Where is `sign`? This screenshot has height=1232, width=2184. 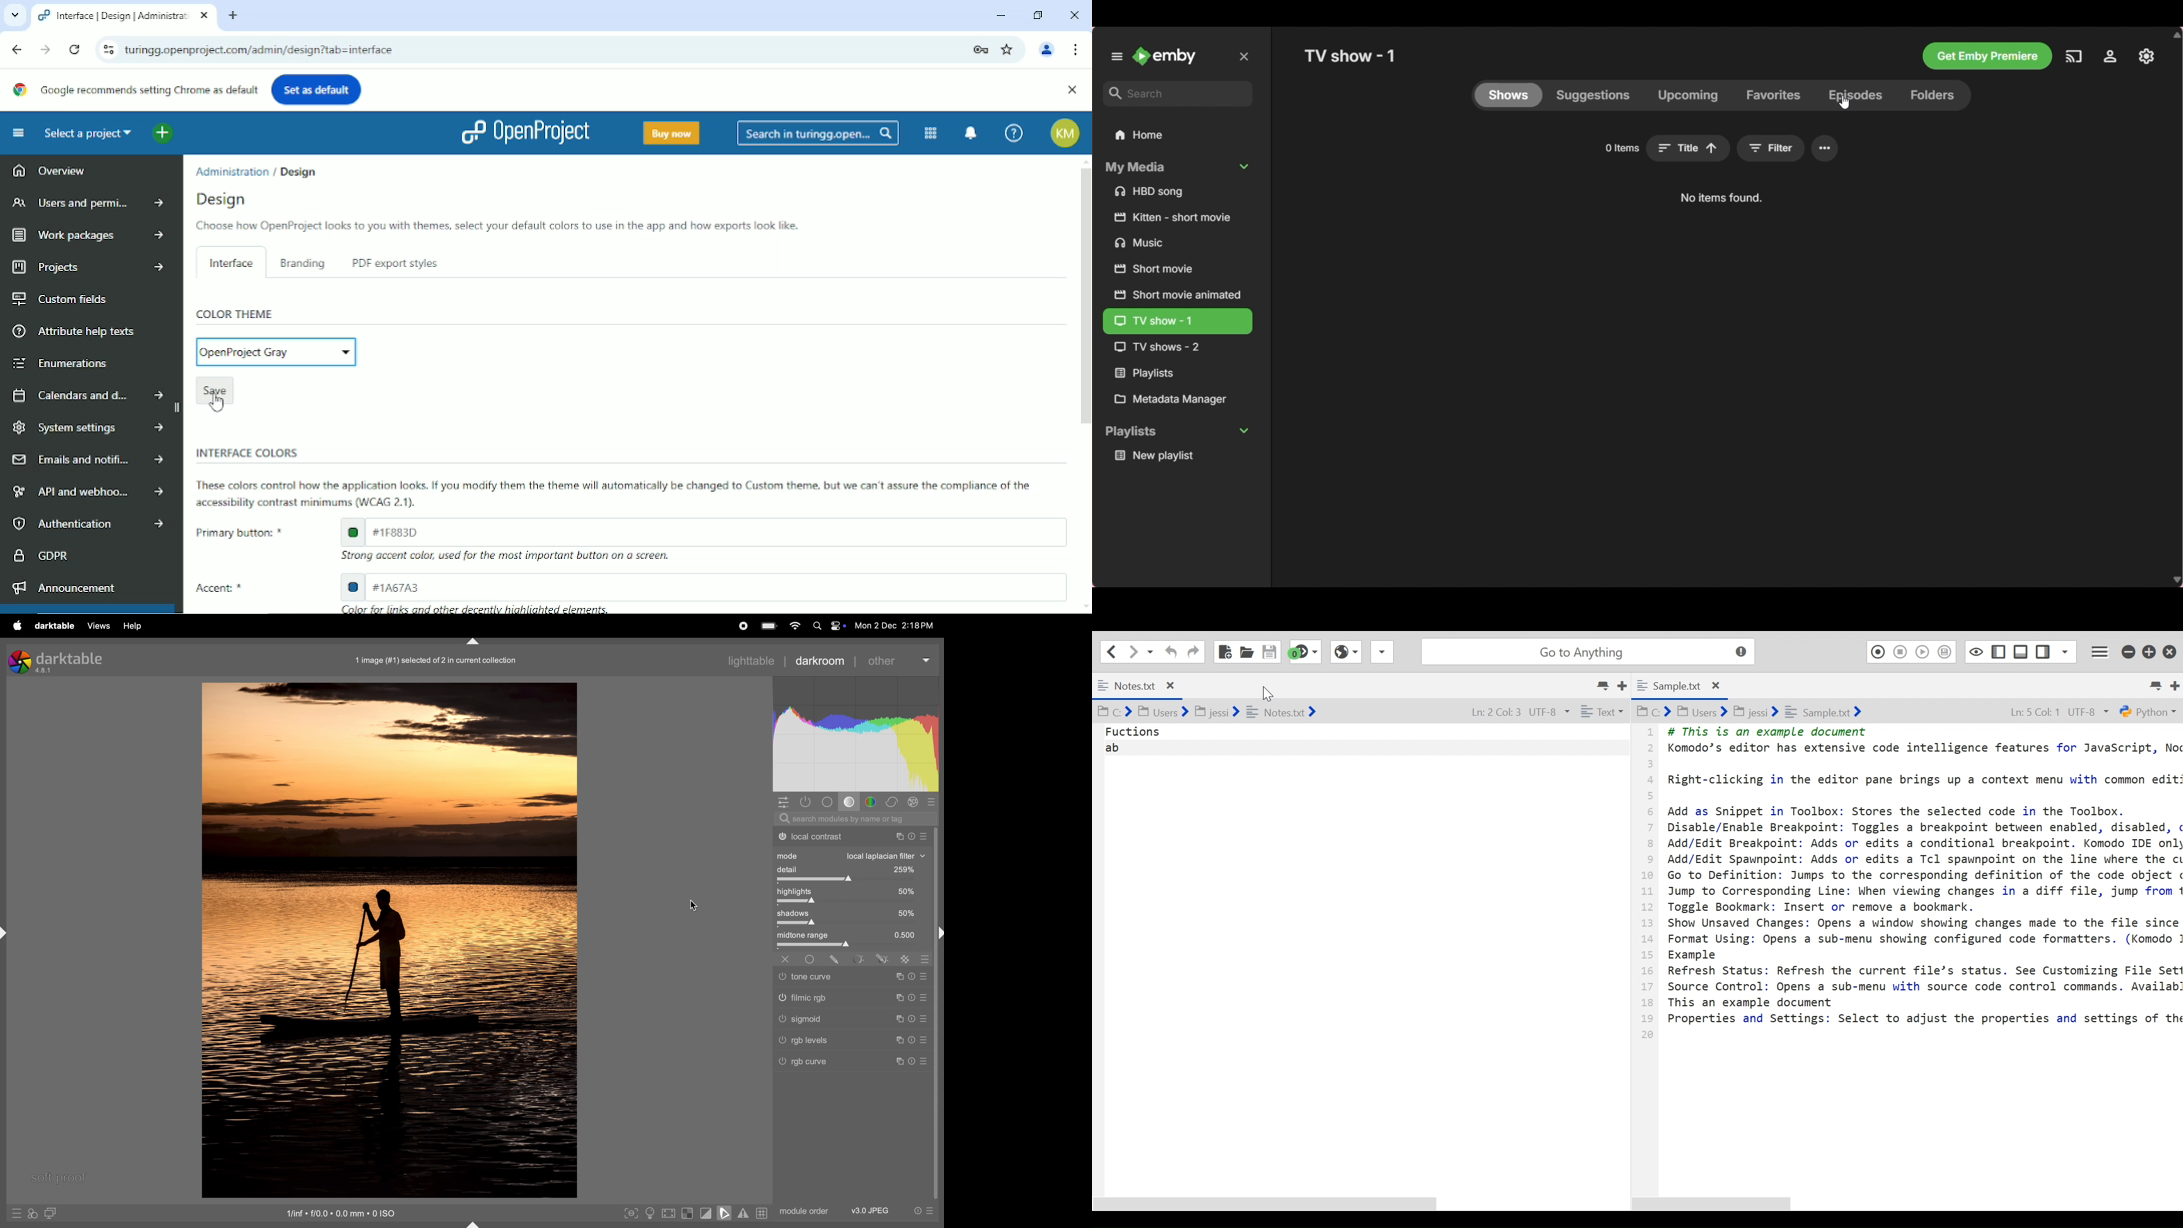 sign is located at coordinates (902, 997).